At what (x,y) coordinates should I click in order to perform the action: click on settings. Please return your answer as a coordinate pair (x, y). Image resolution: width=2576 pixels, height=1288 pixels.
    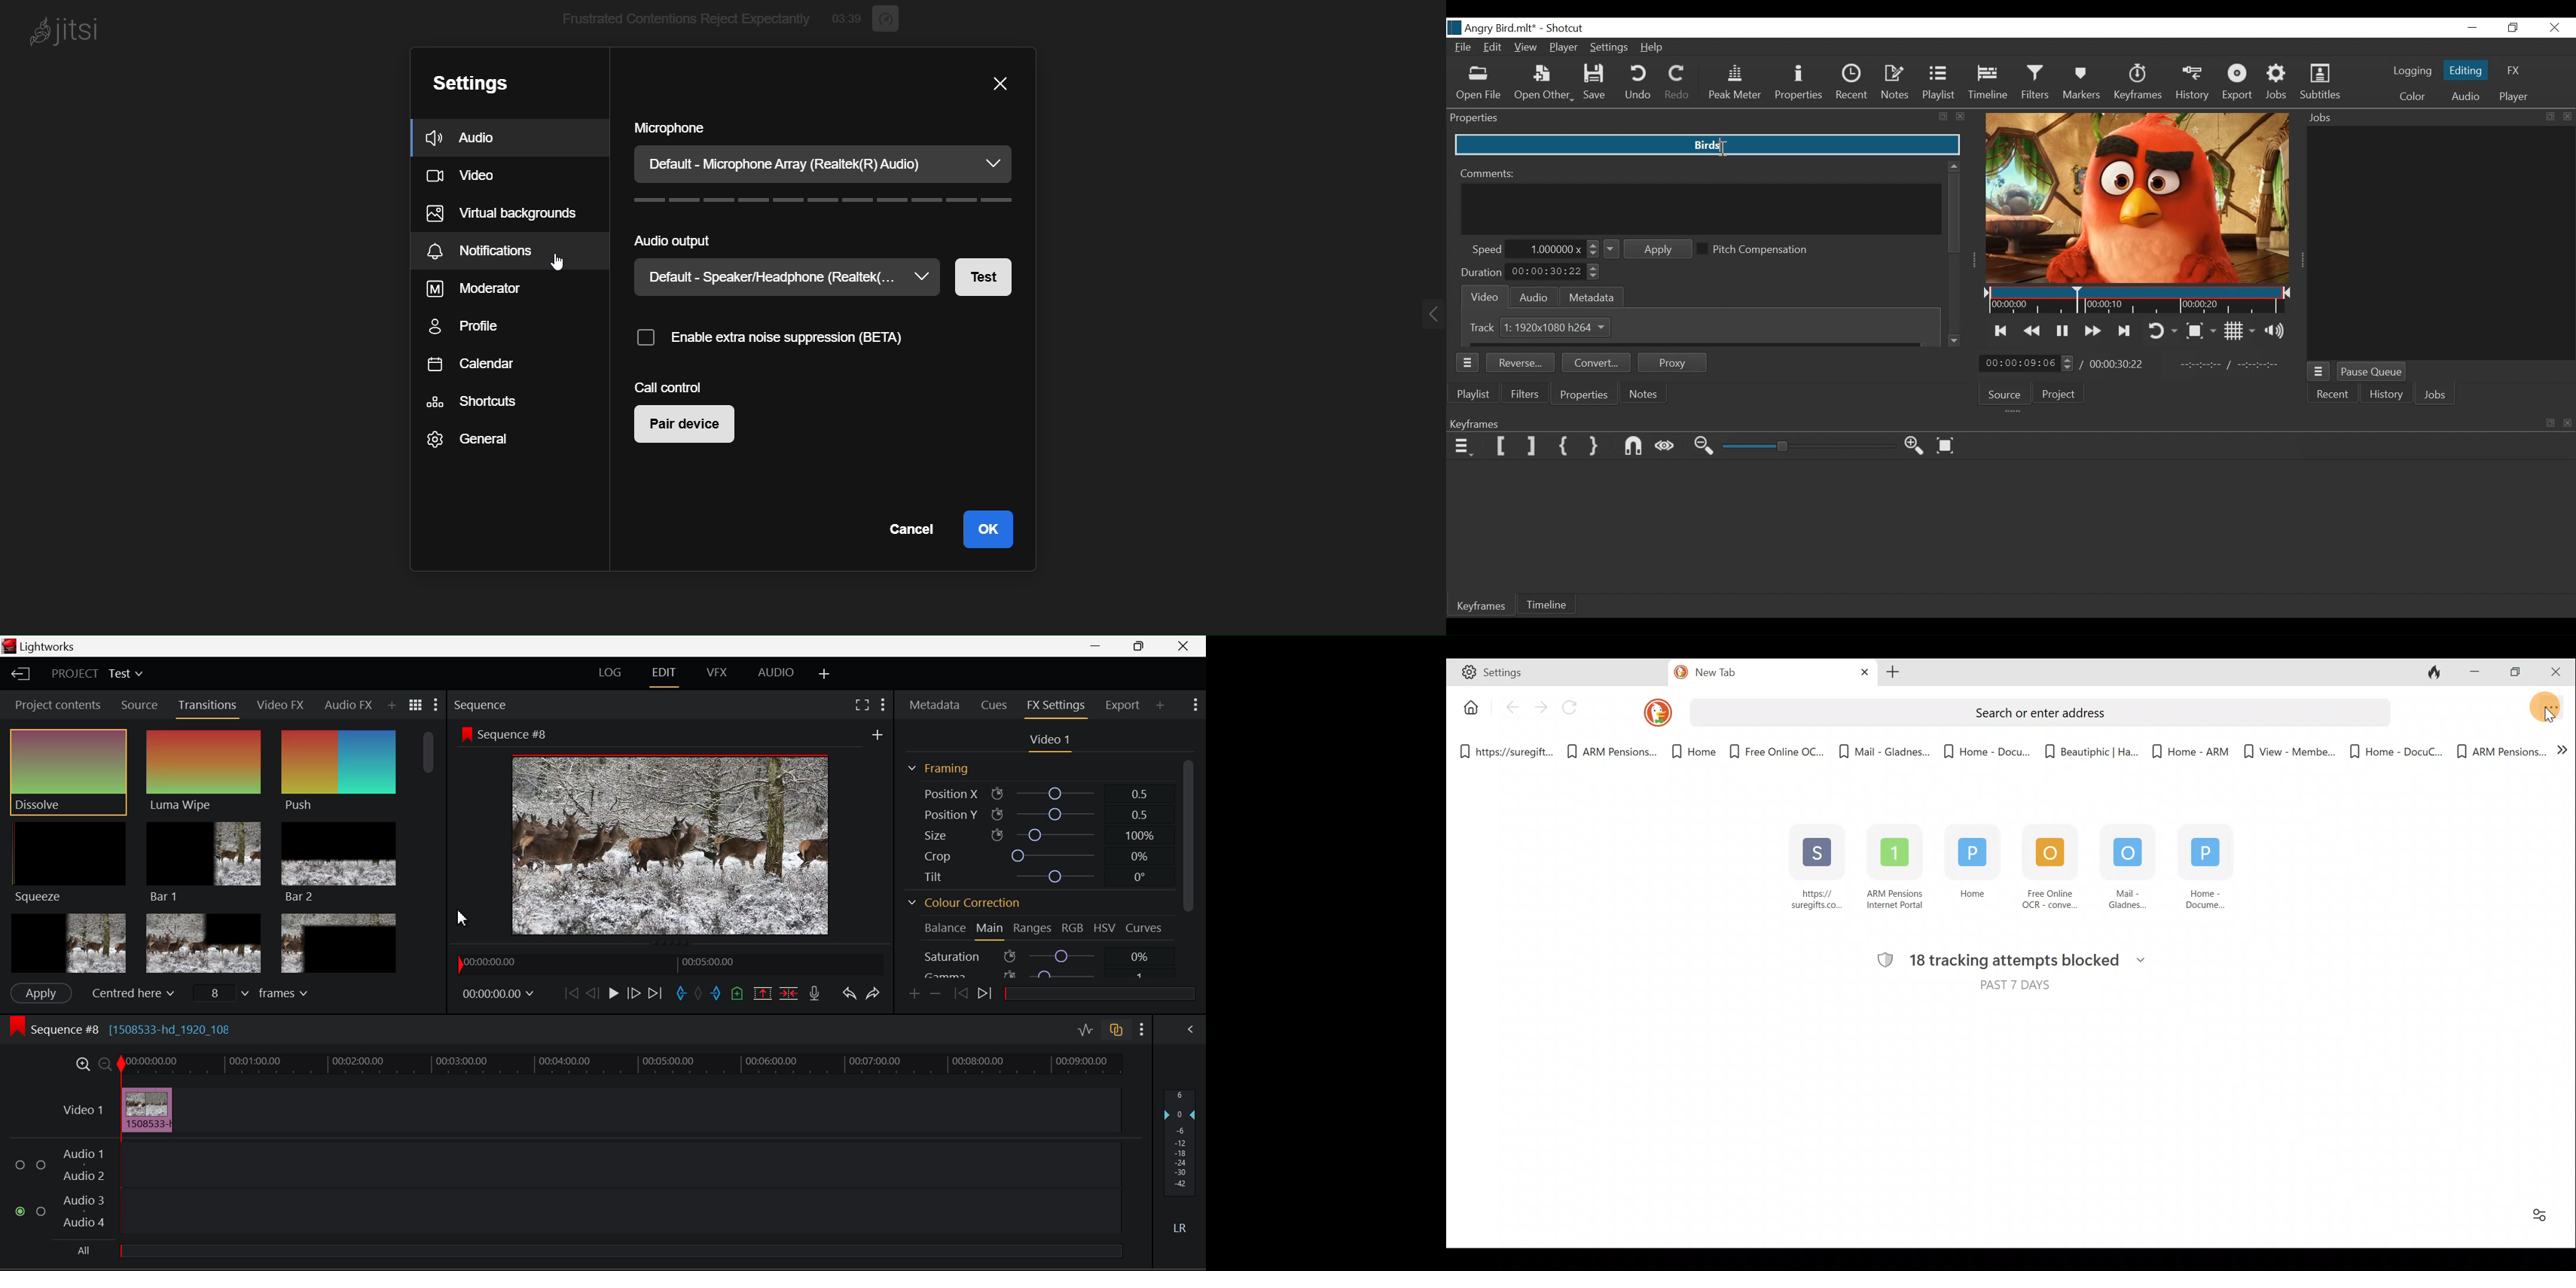
    Looking at the image, I should click on (476, 81).